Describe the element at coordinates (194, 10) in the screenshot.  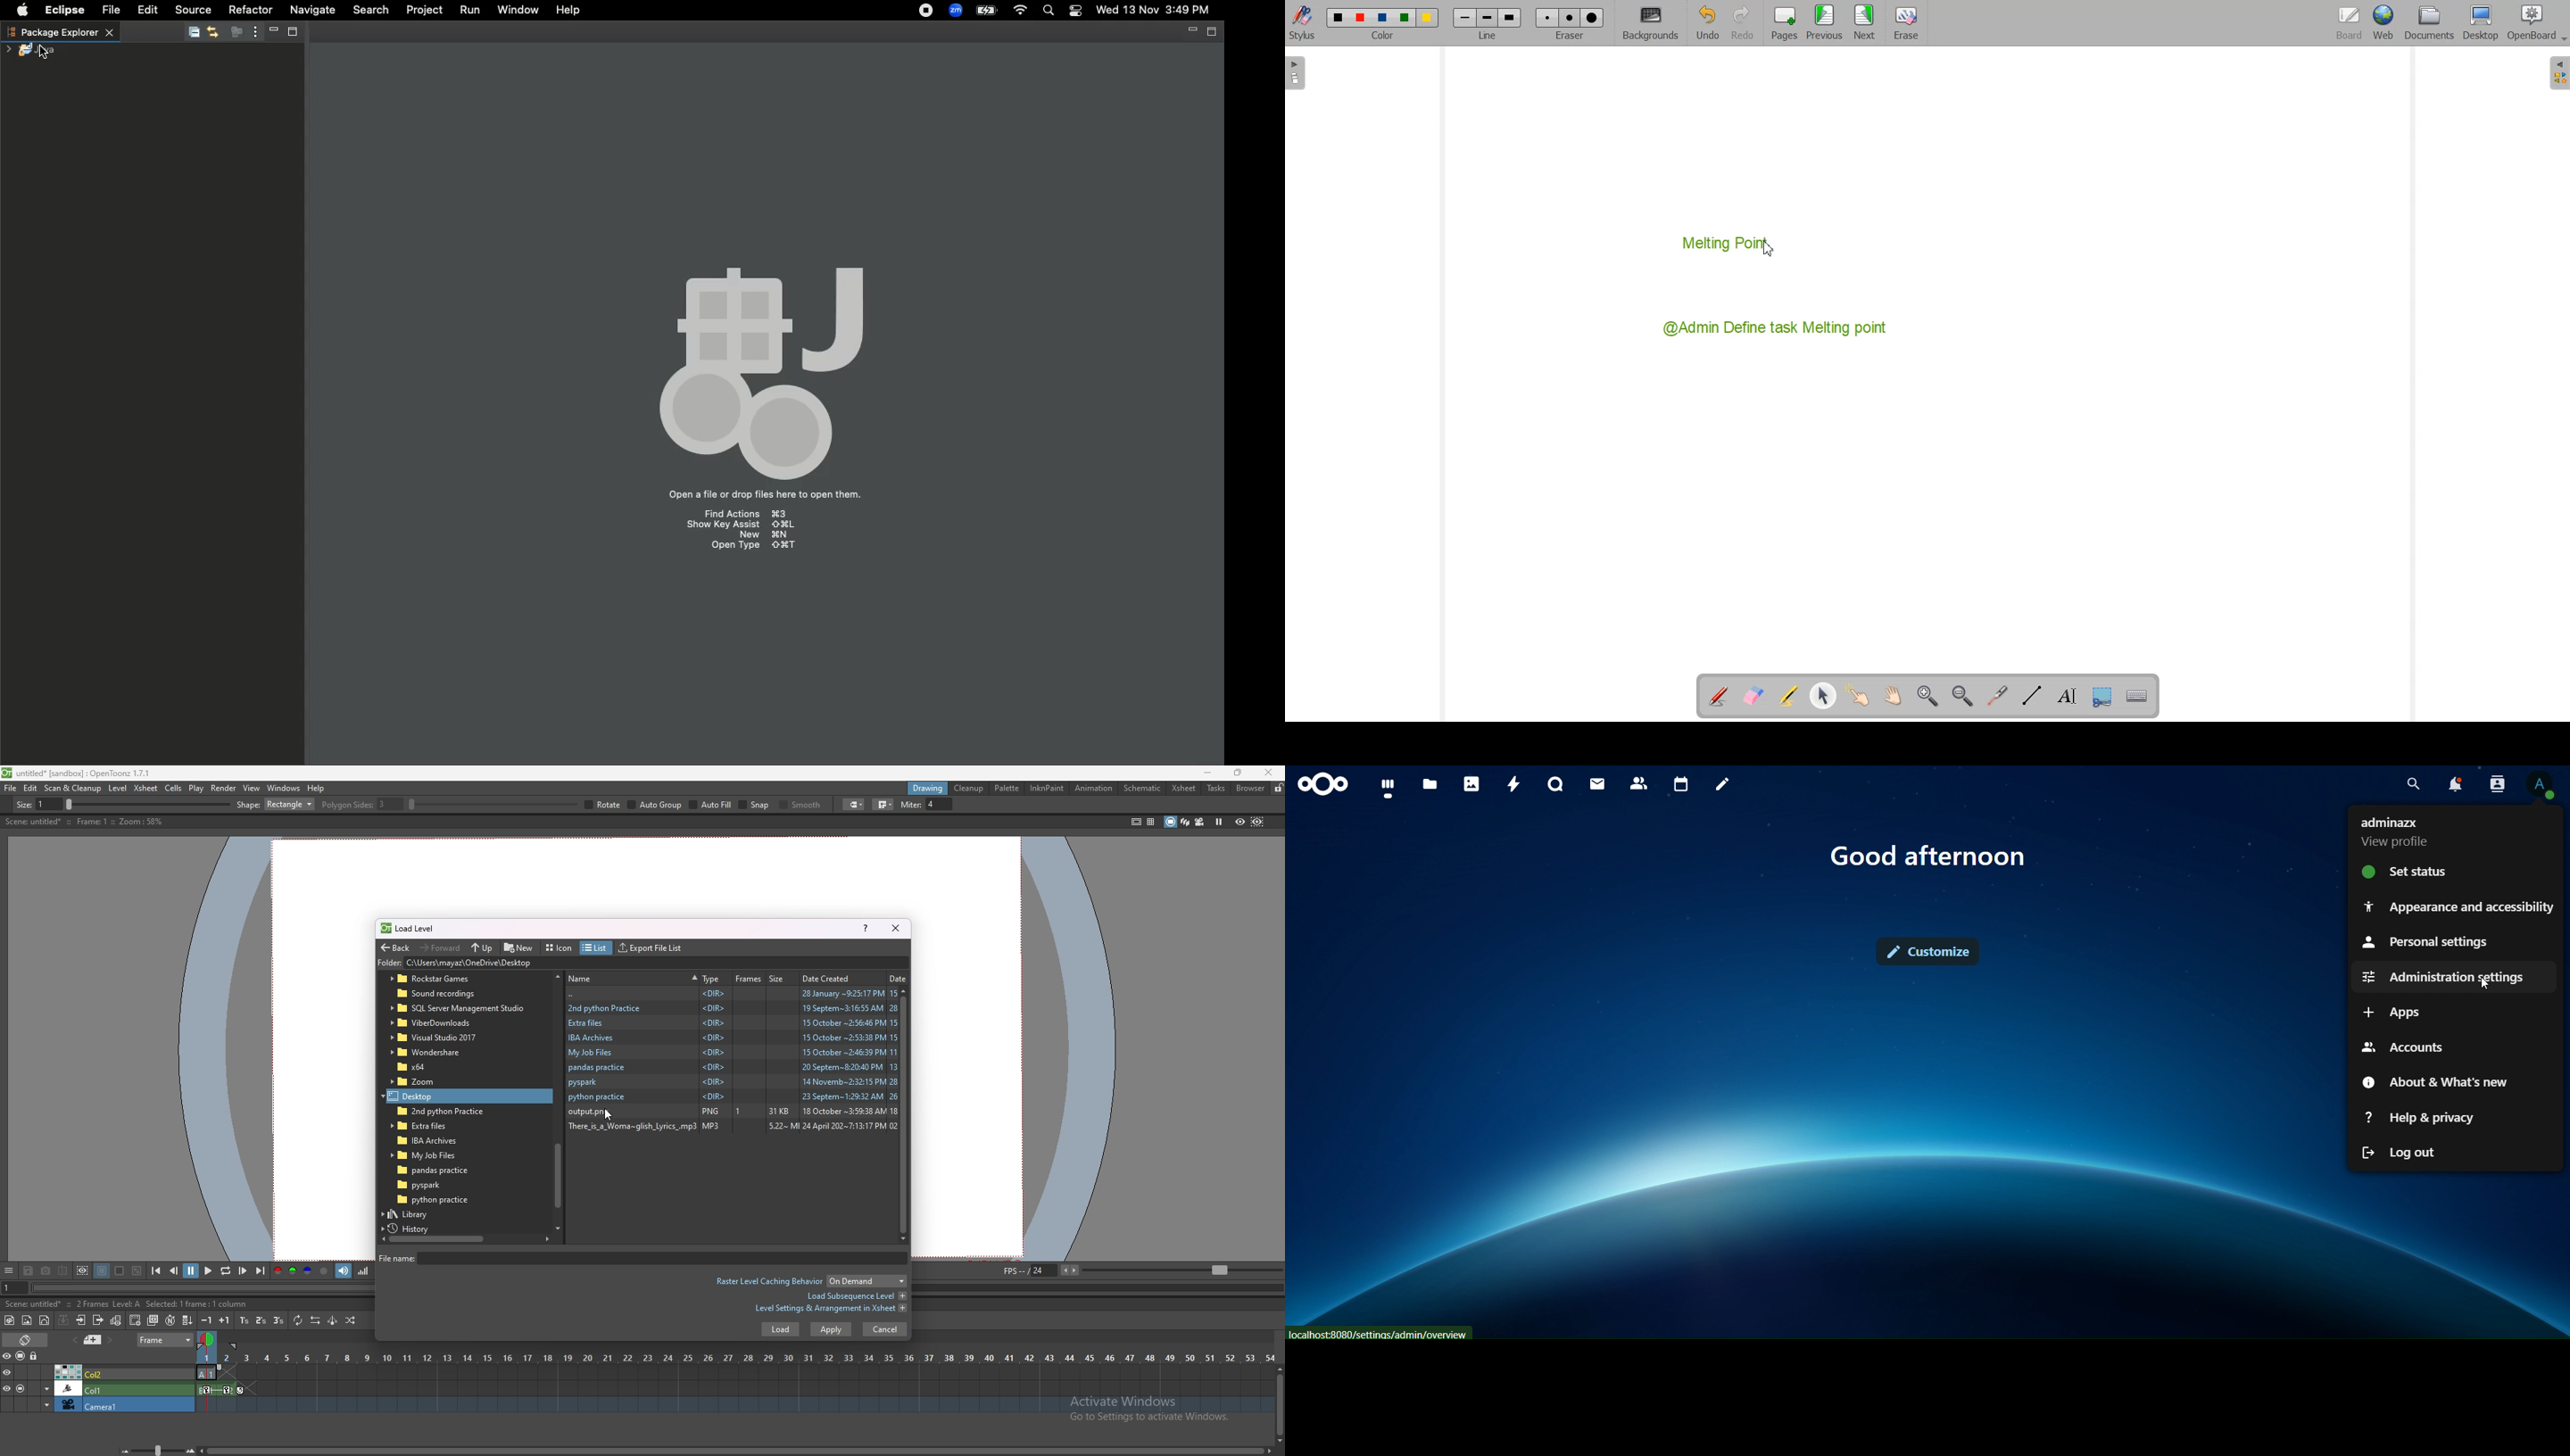
I see `Source` at that location.